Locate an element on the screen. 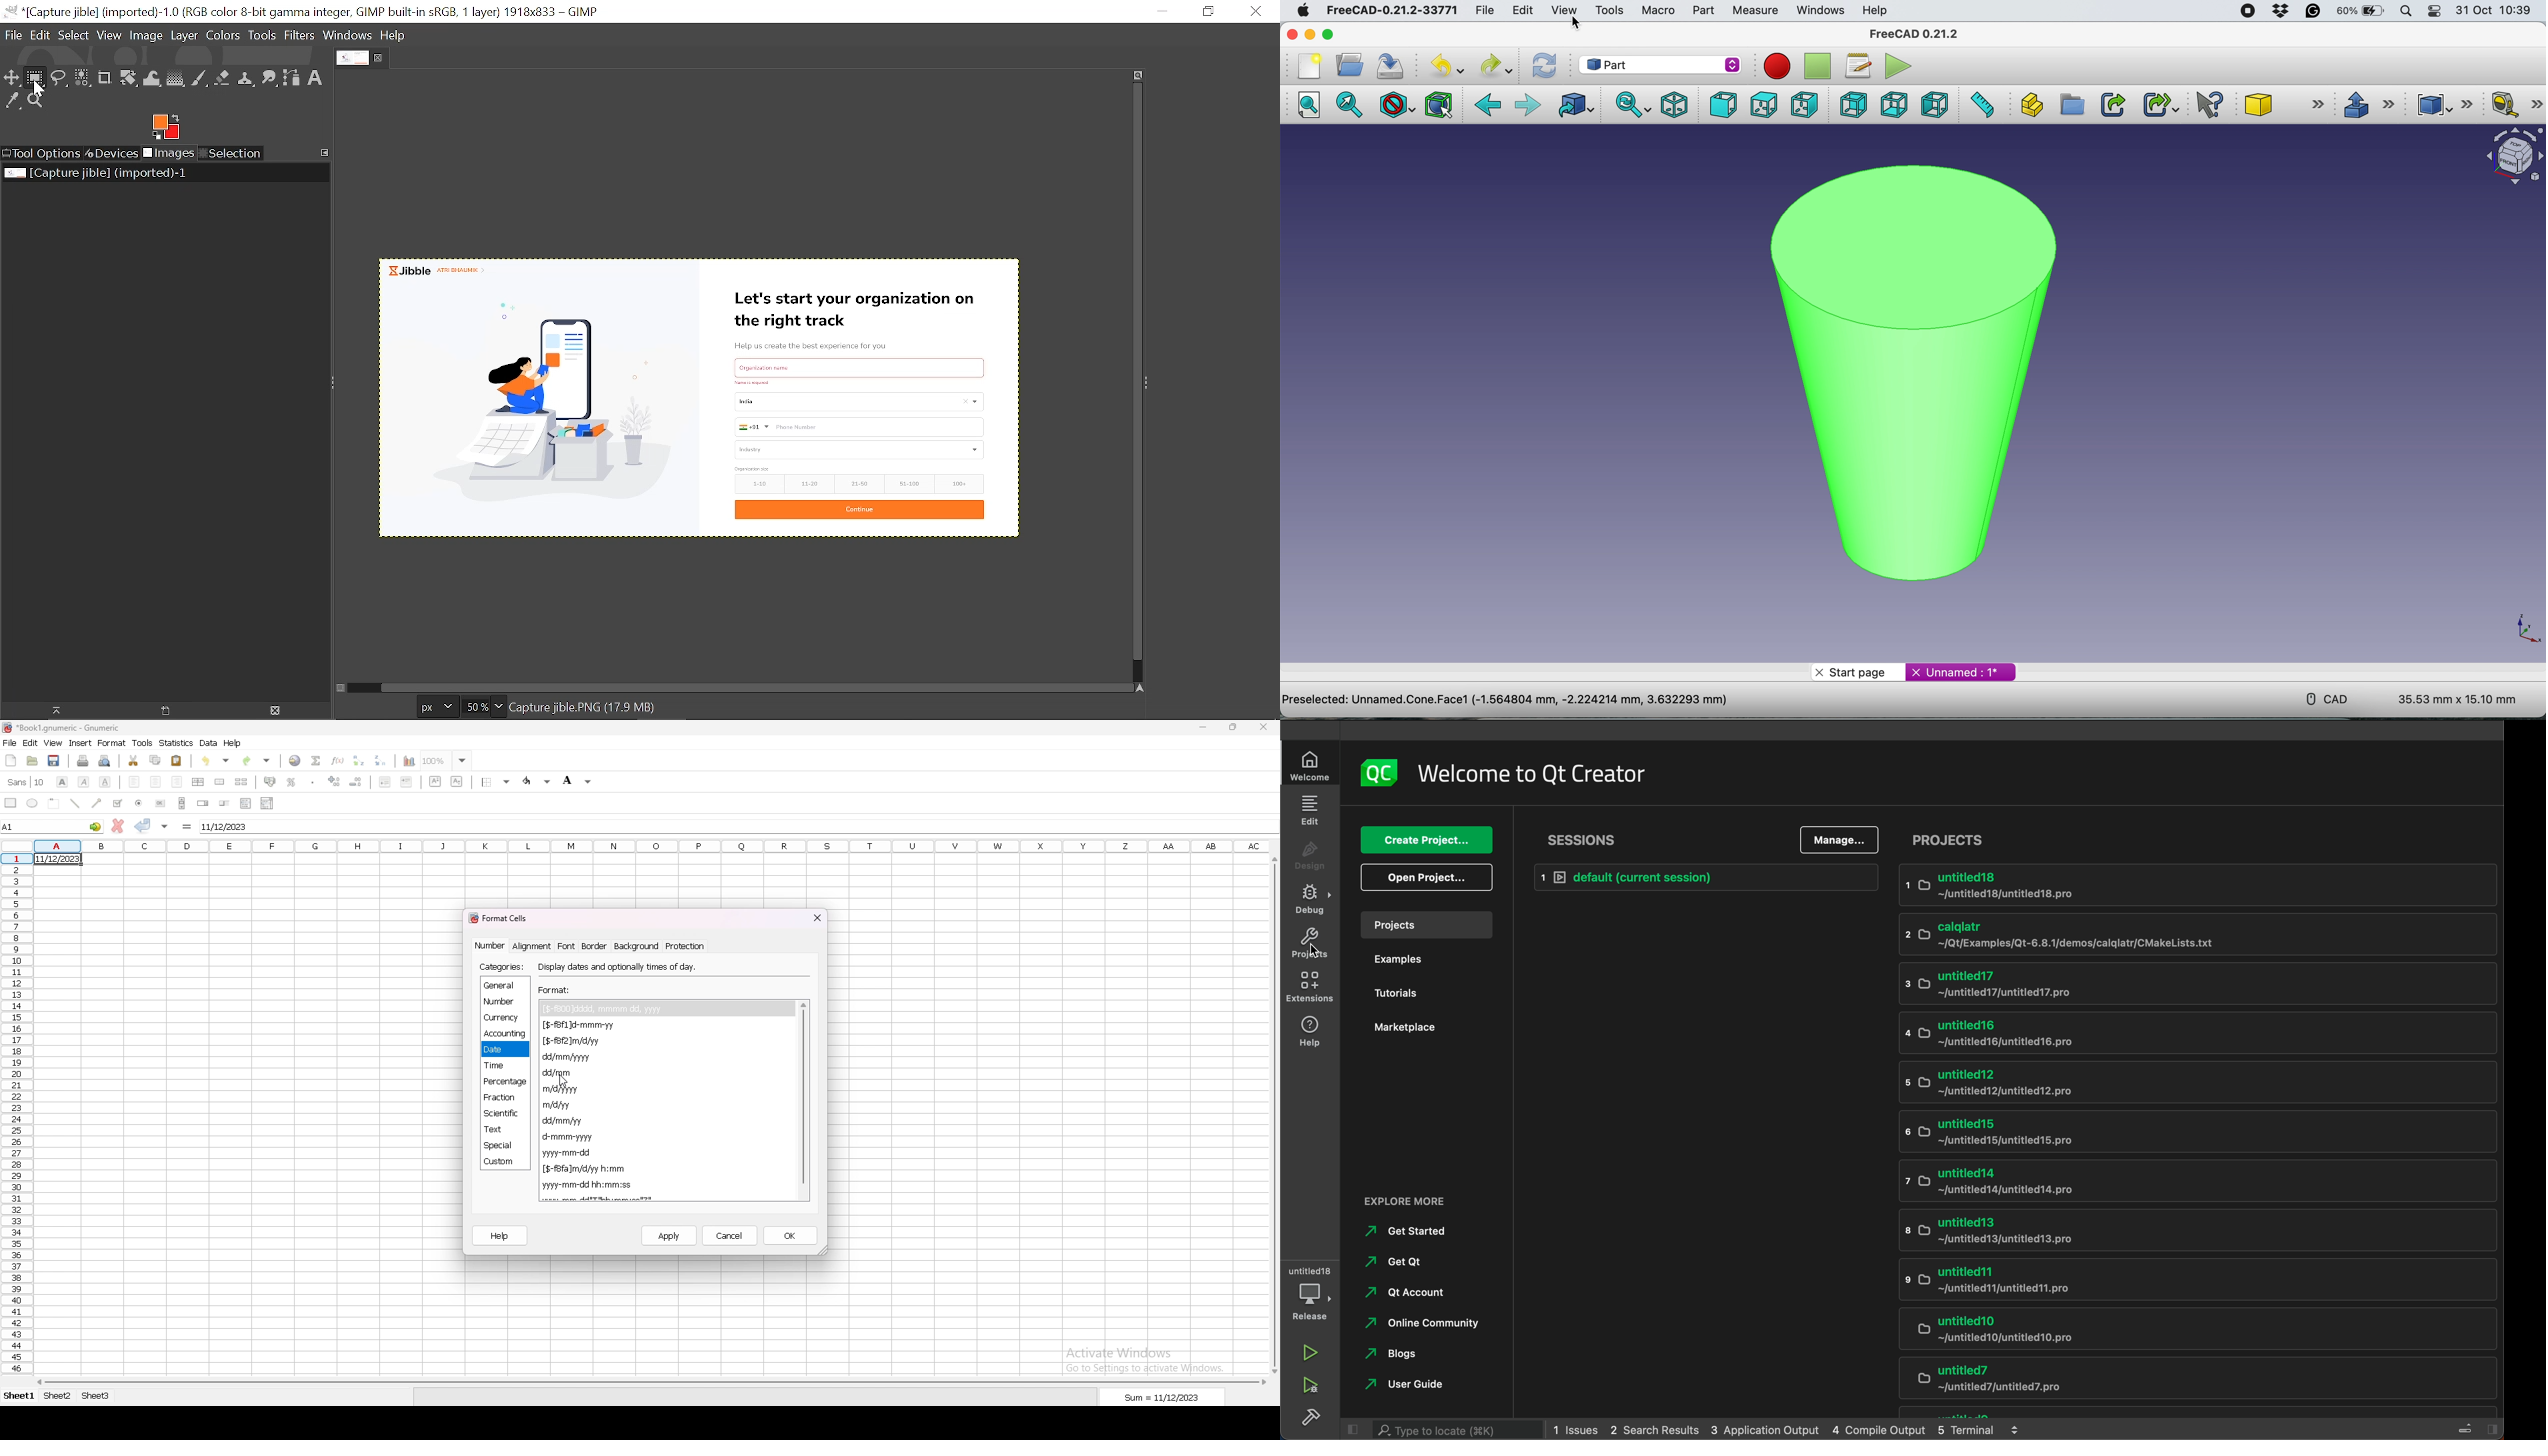 Image resolution: width=2548 pixels, height=1456 pixels. d/m/yyyy is located at coordinates (618, 1198).